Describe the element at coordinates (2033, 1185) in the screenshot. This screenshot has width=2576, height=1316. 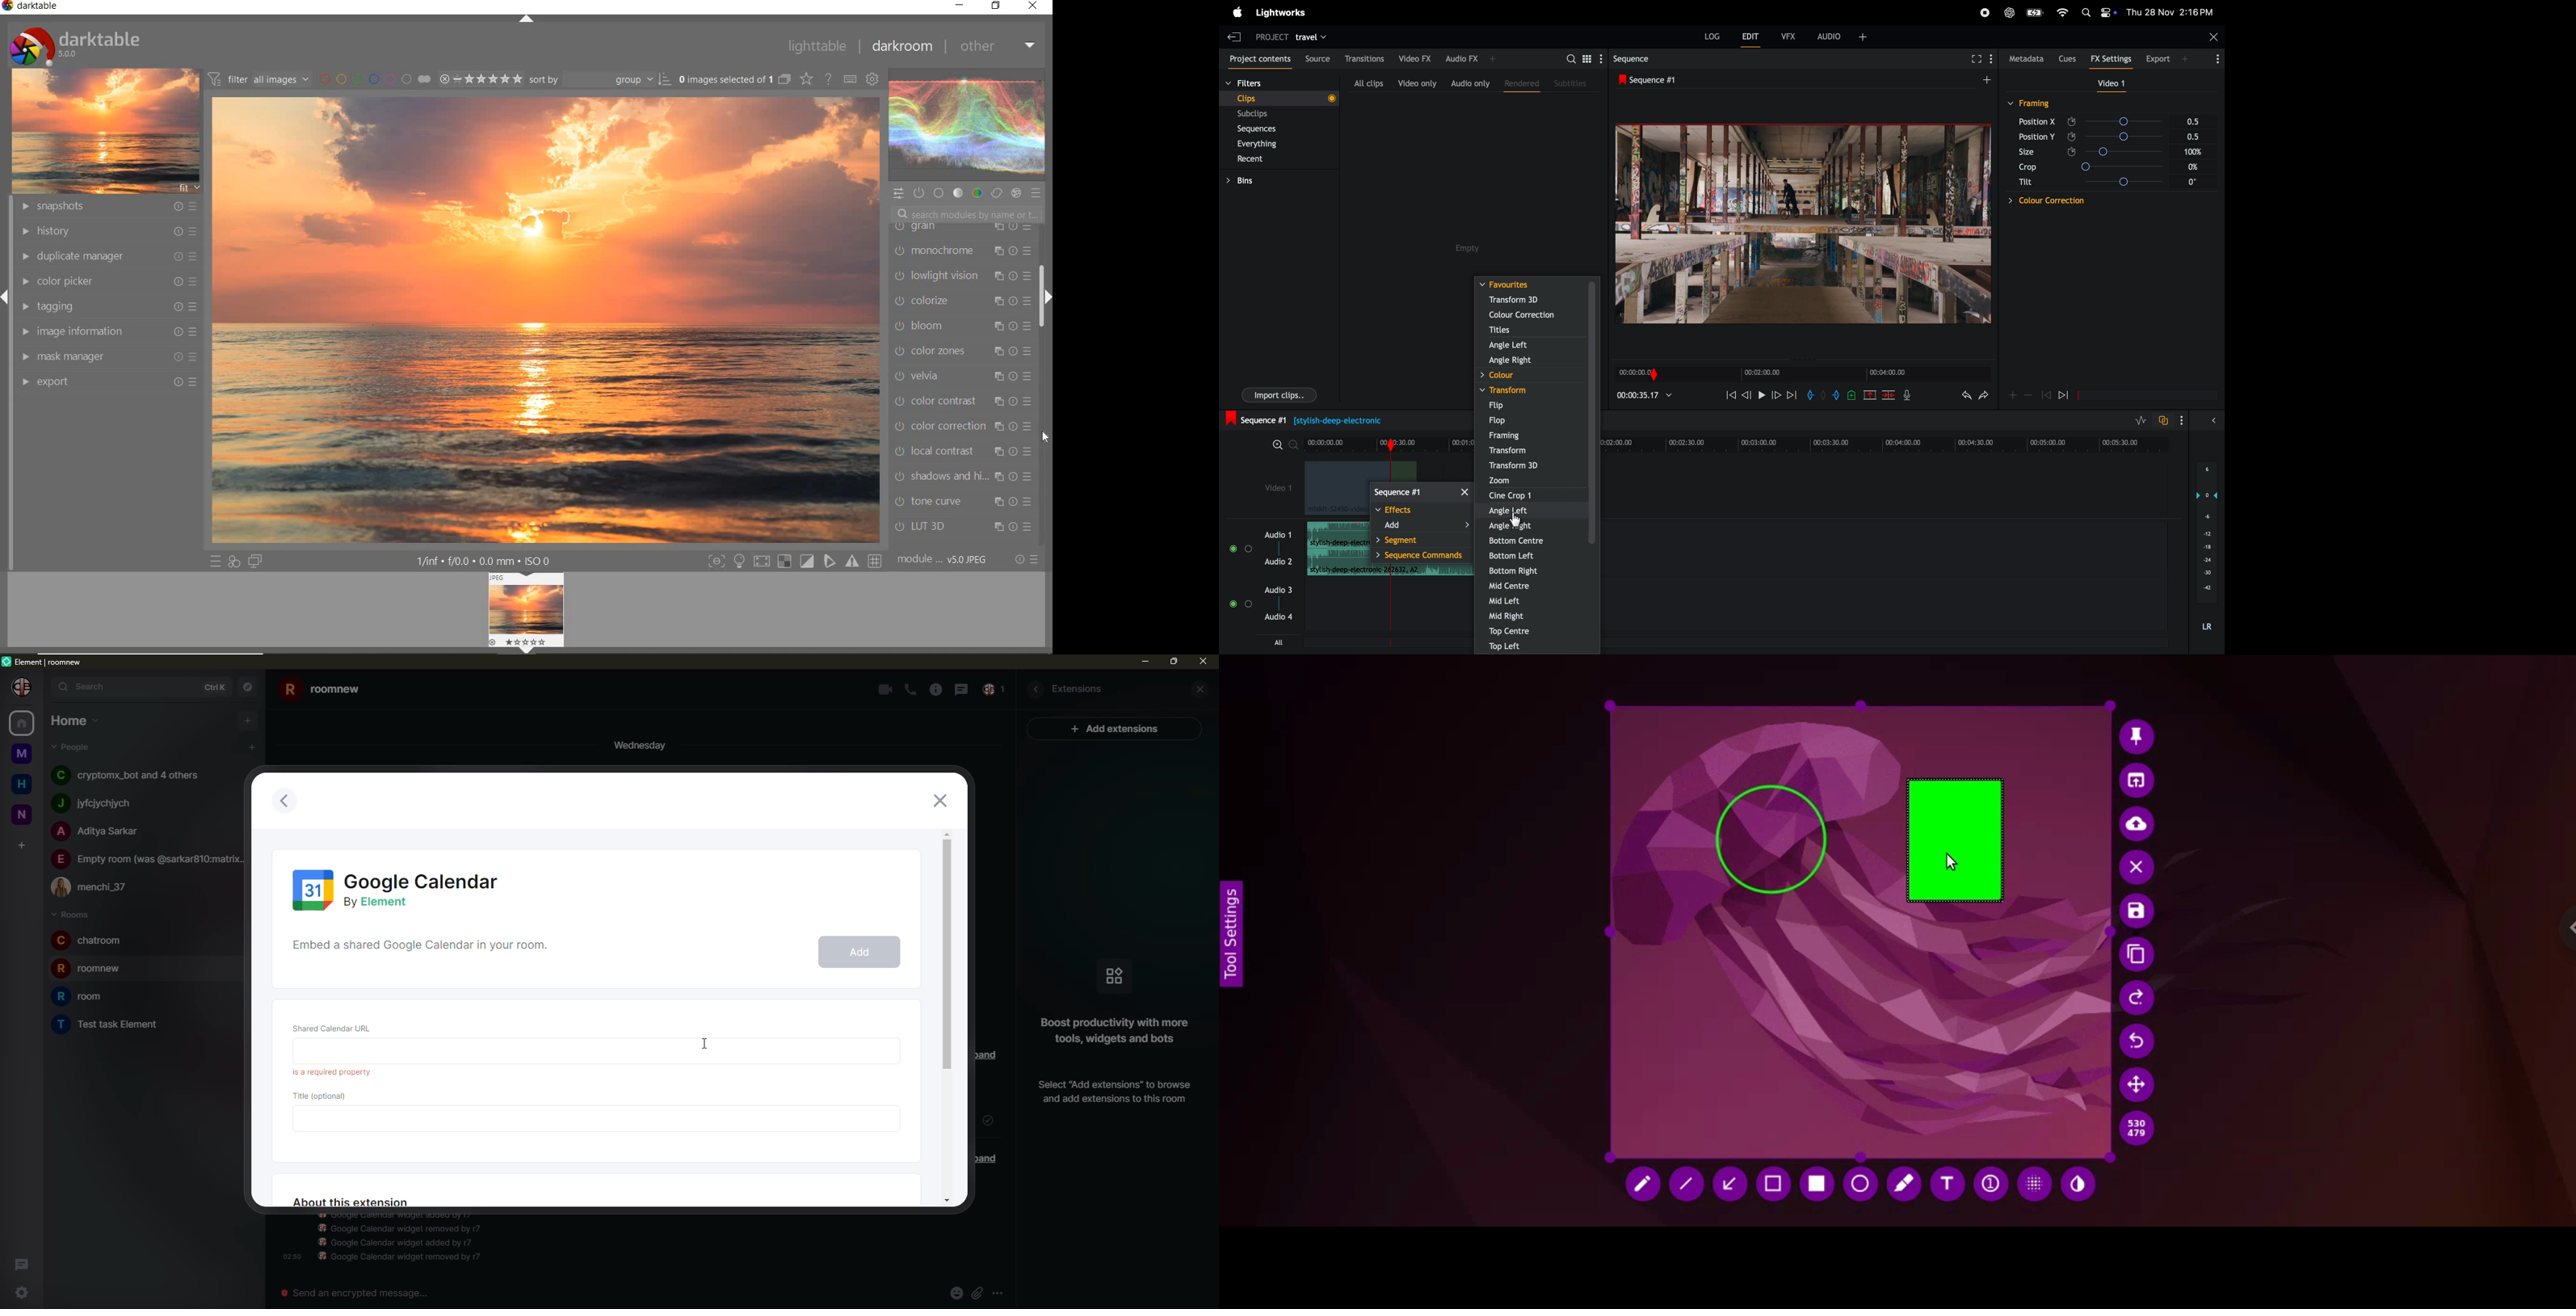
I see `pixelate` at that location.